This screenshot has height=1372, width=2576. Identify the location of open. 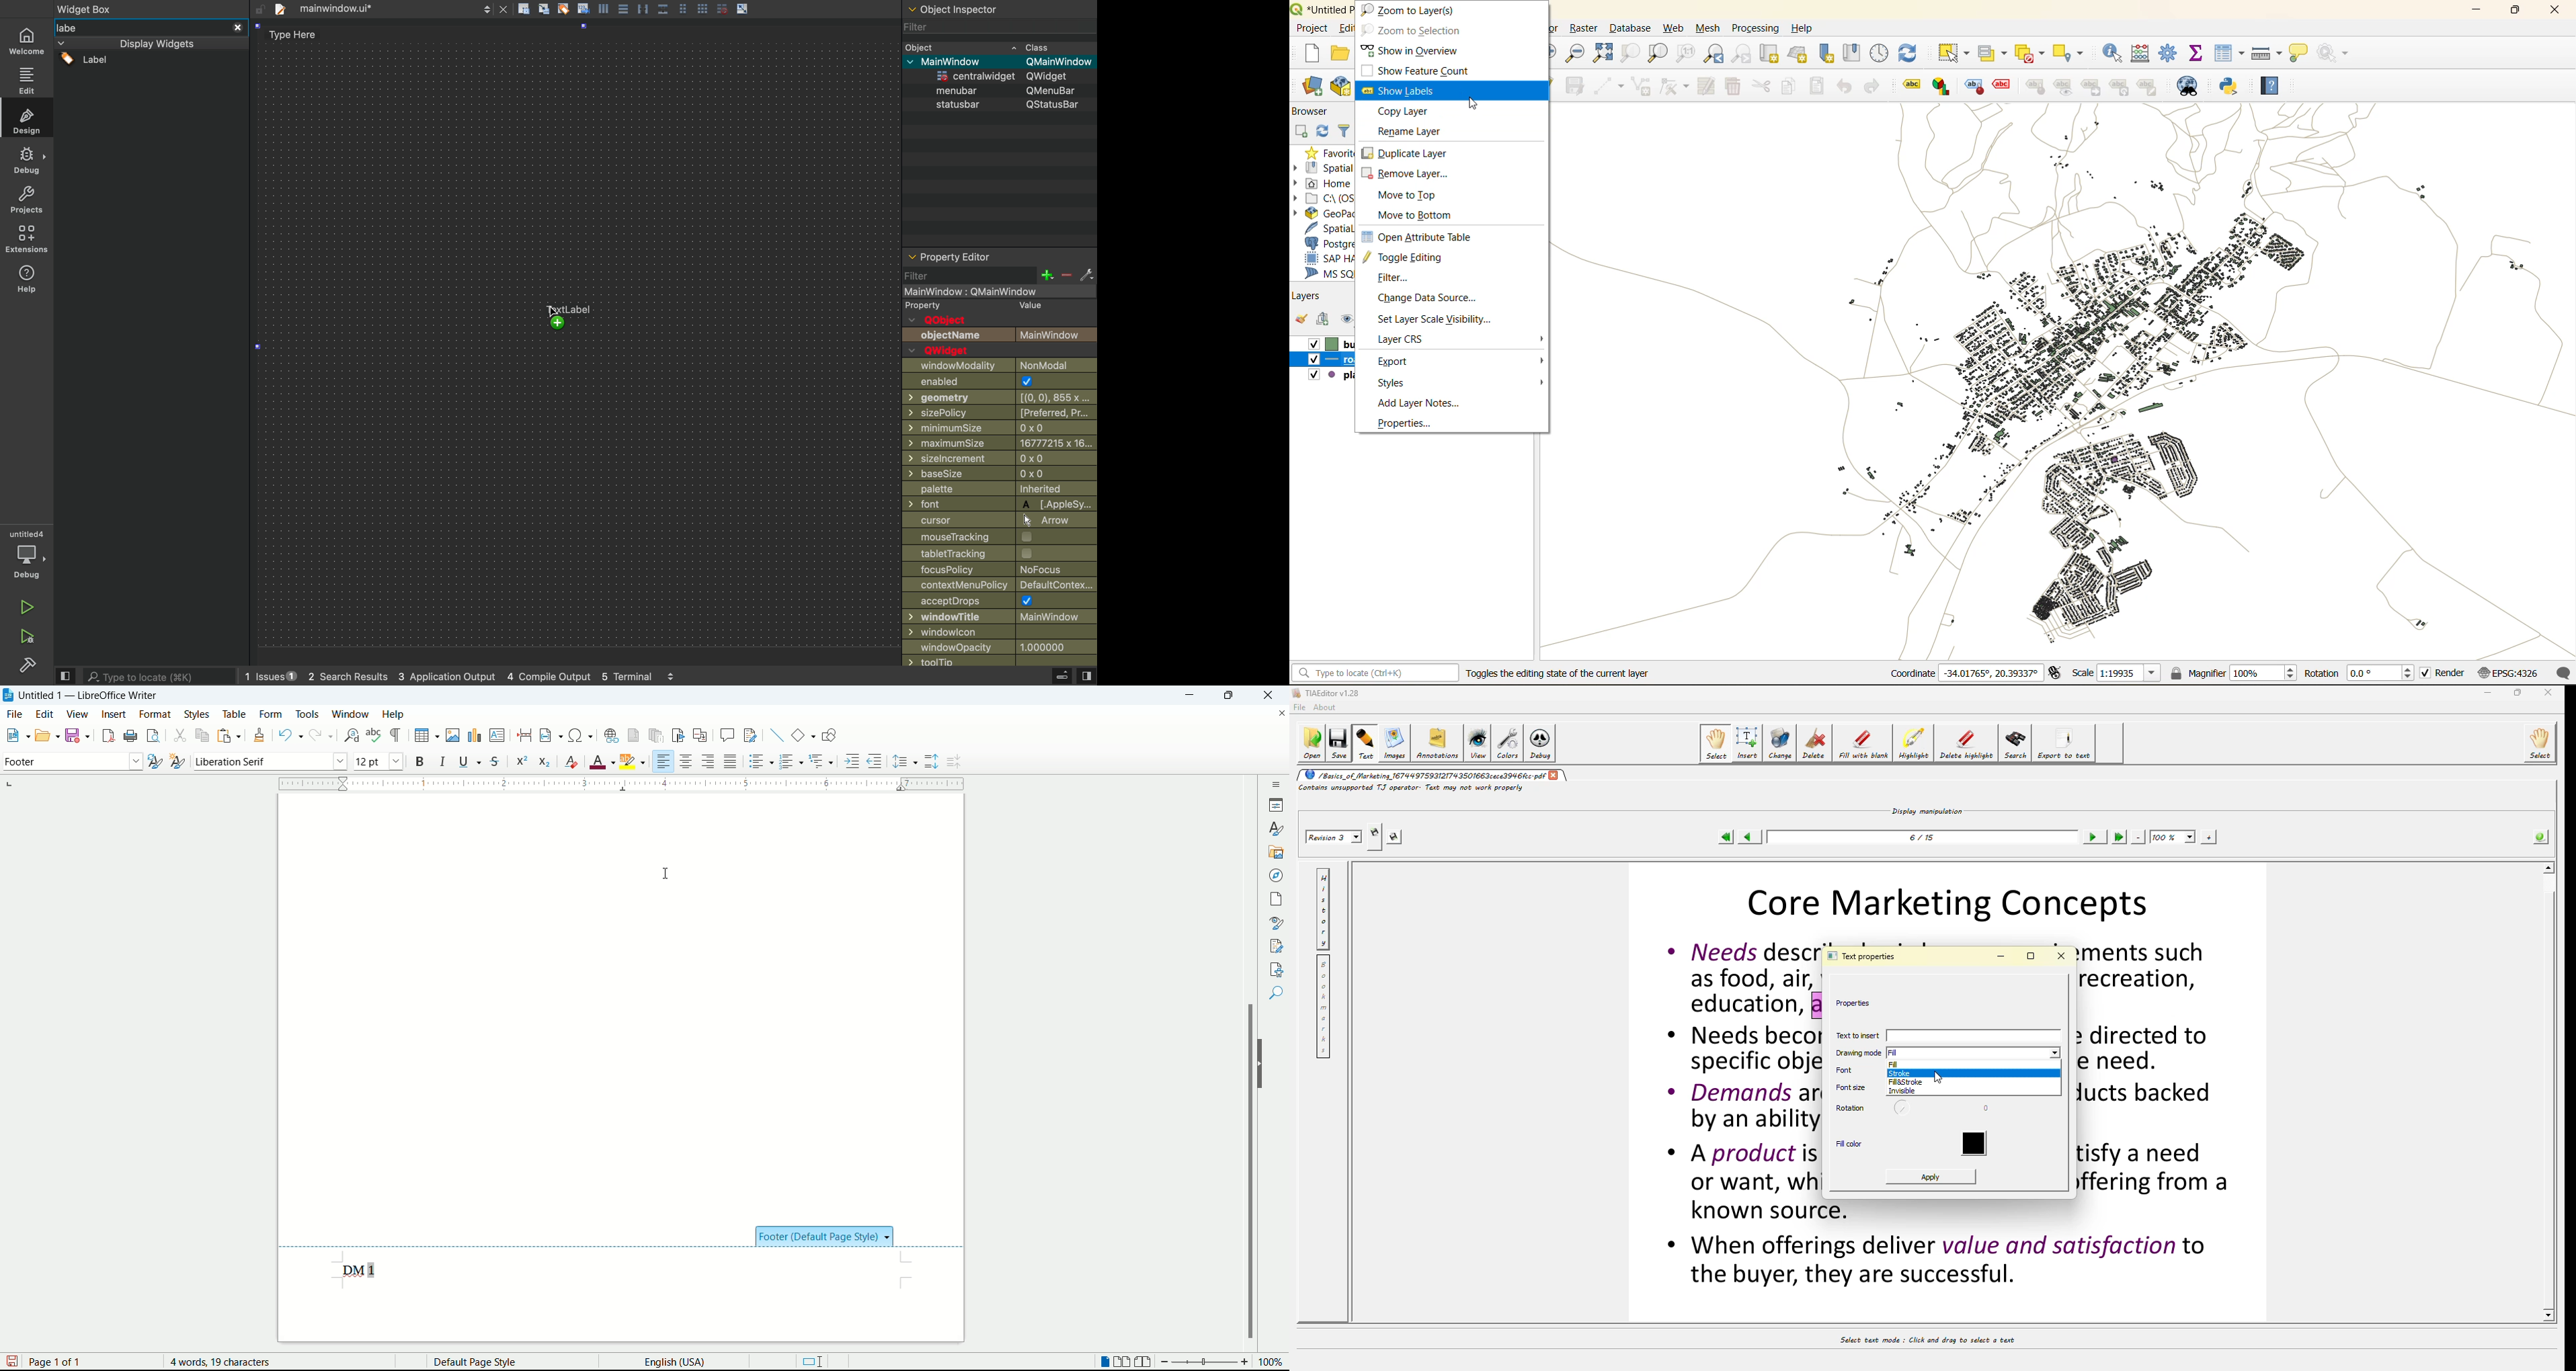
(46, 735).